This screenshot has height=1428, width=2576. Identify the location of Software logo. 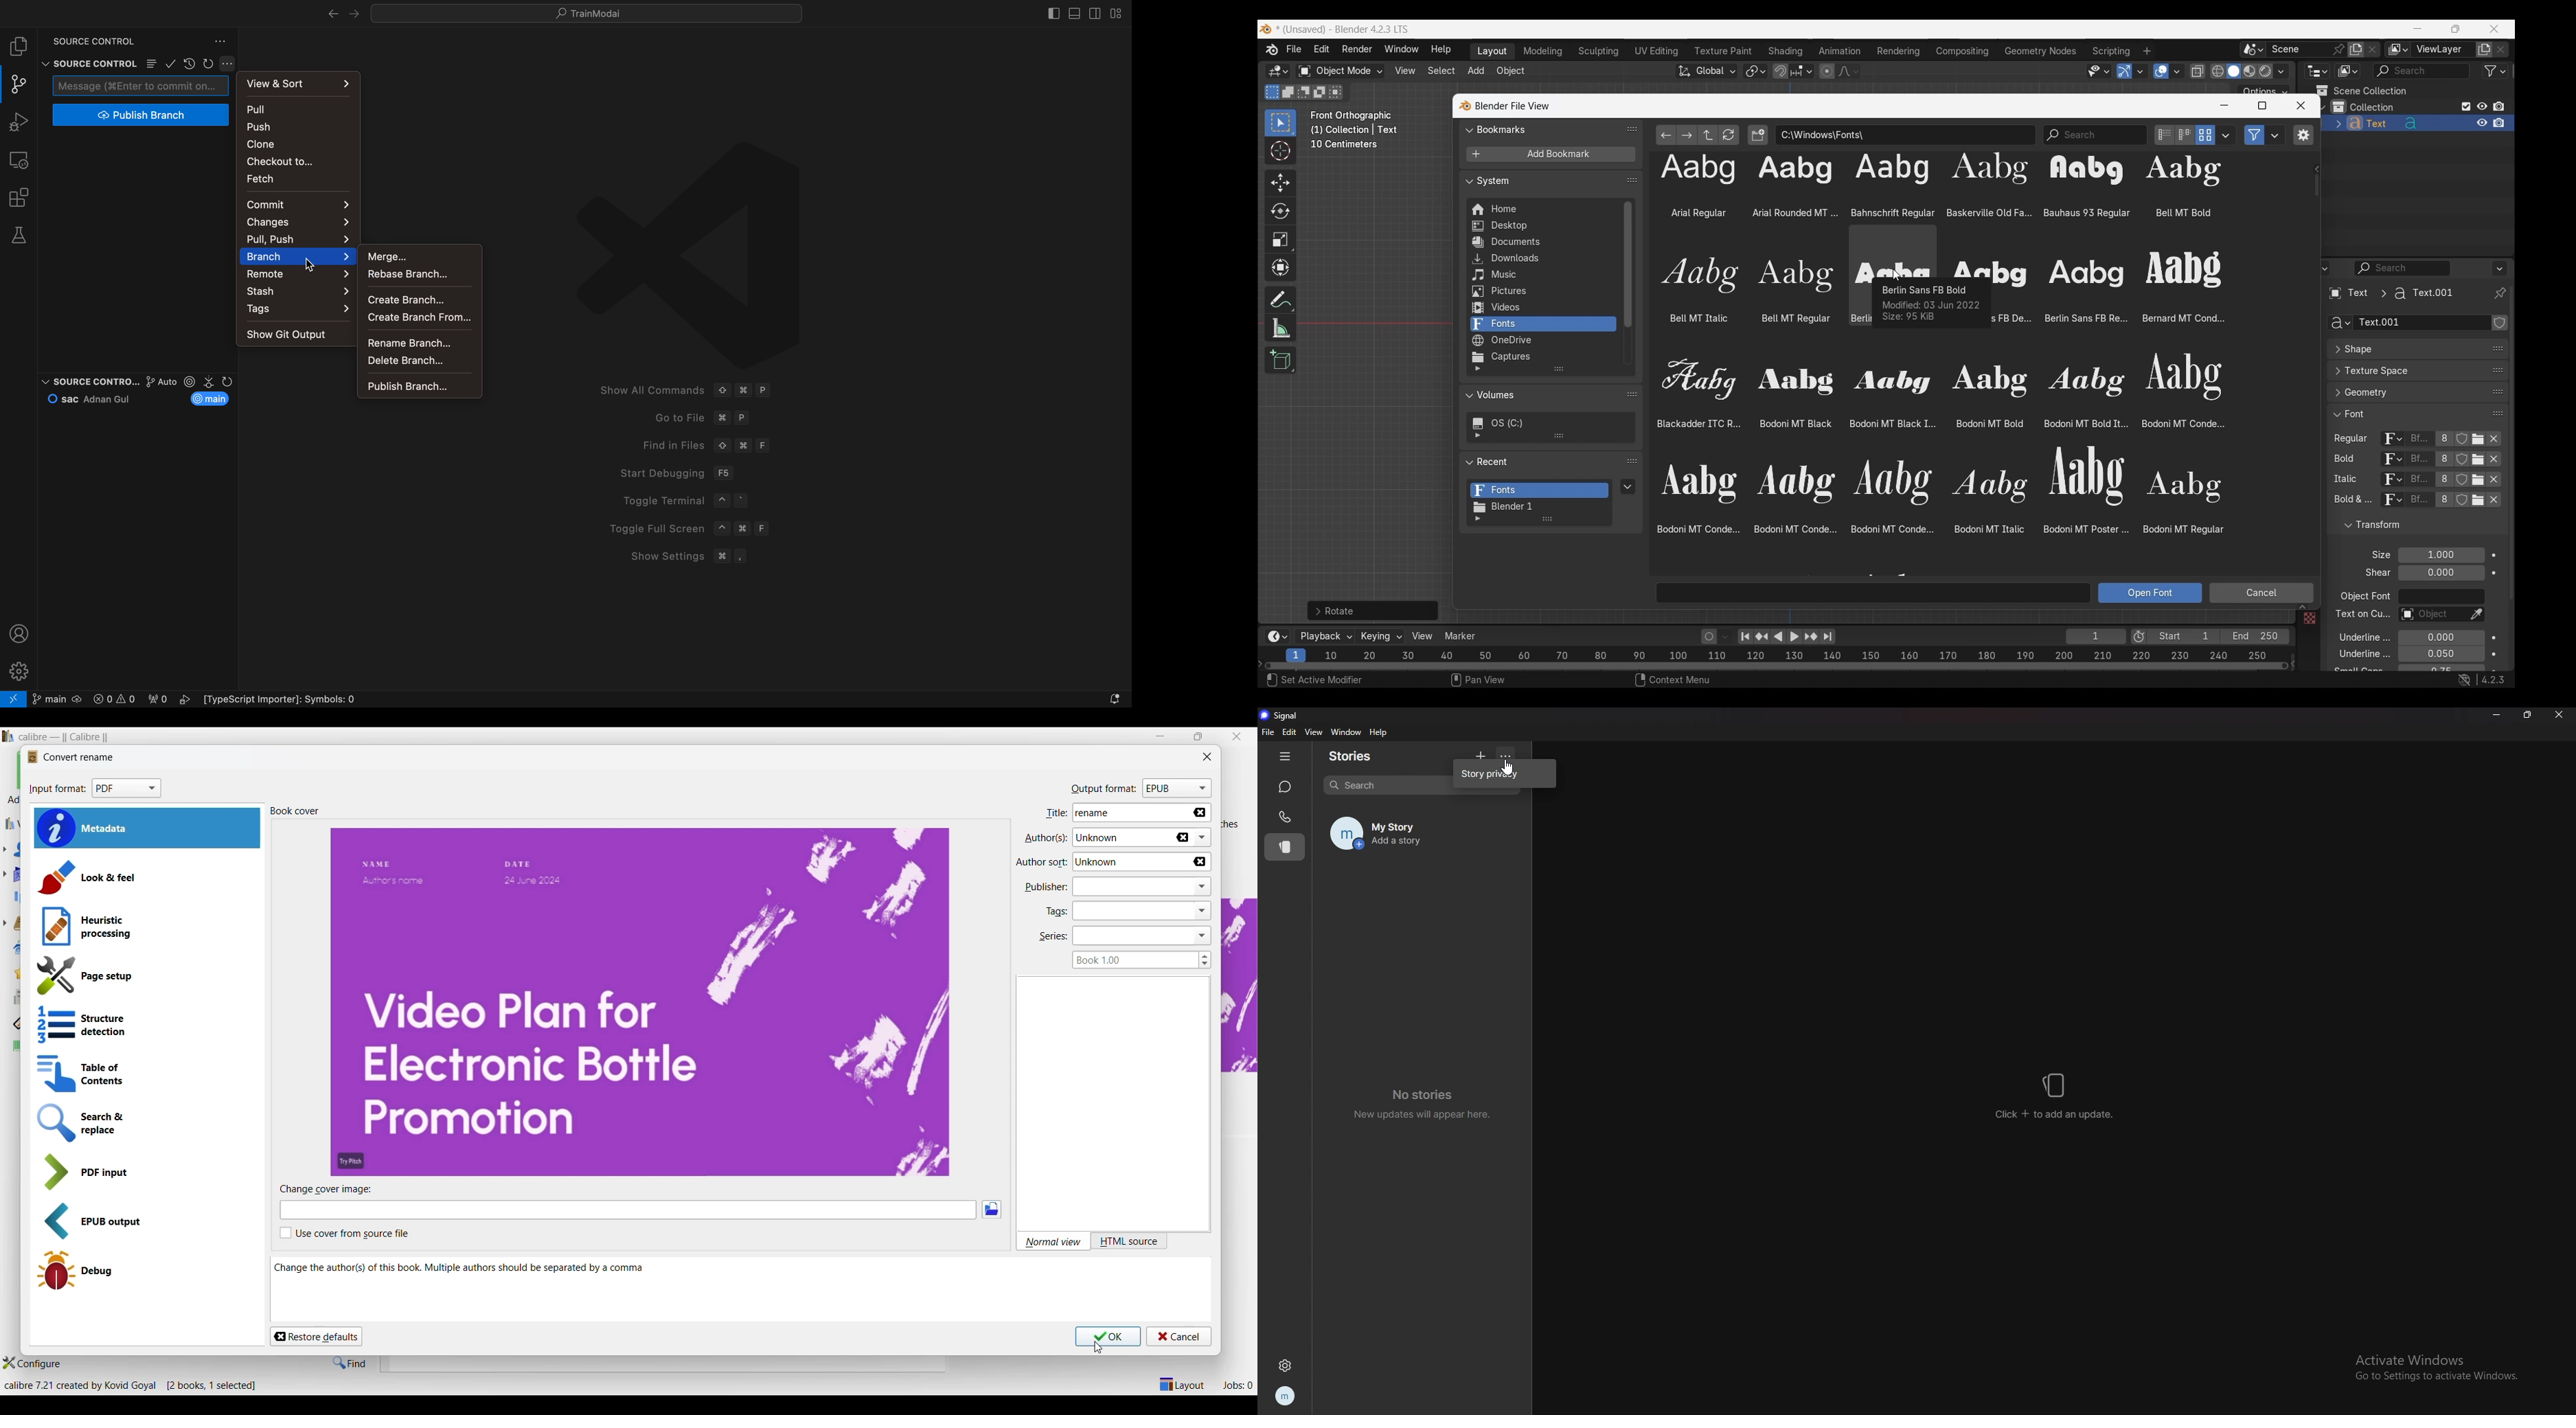
(9, 736).